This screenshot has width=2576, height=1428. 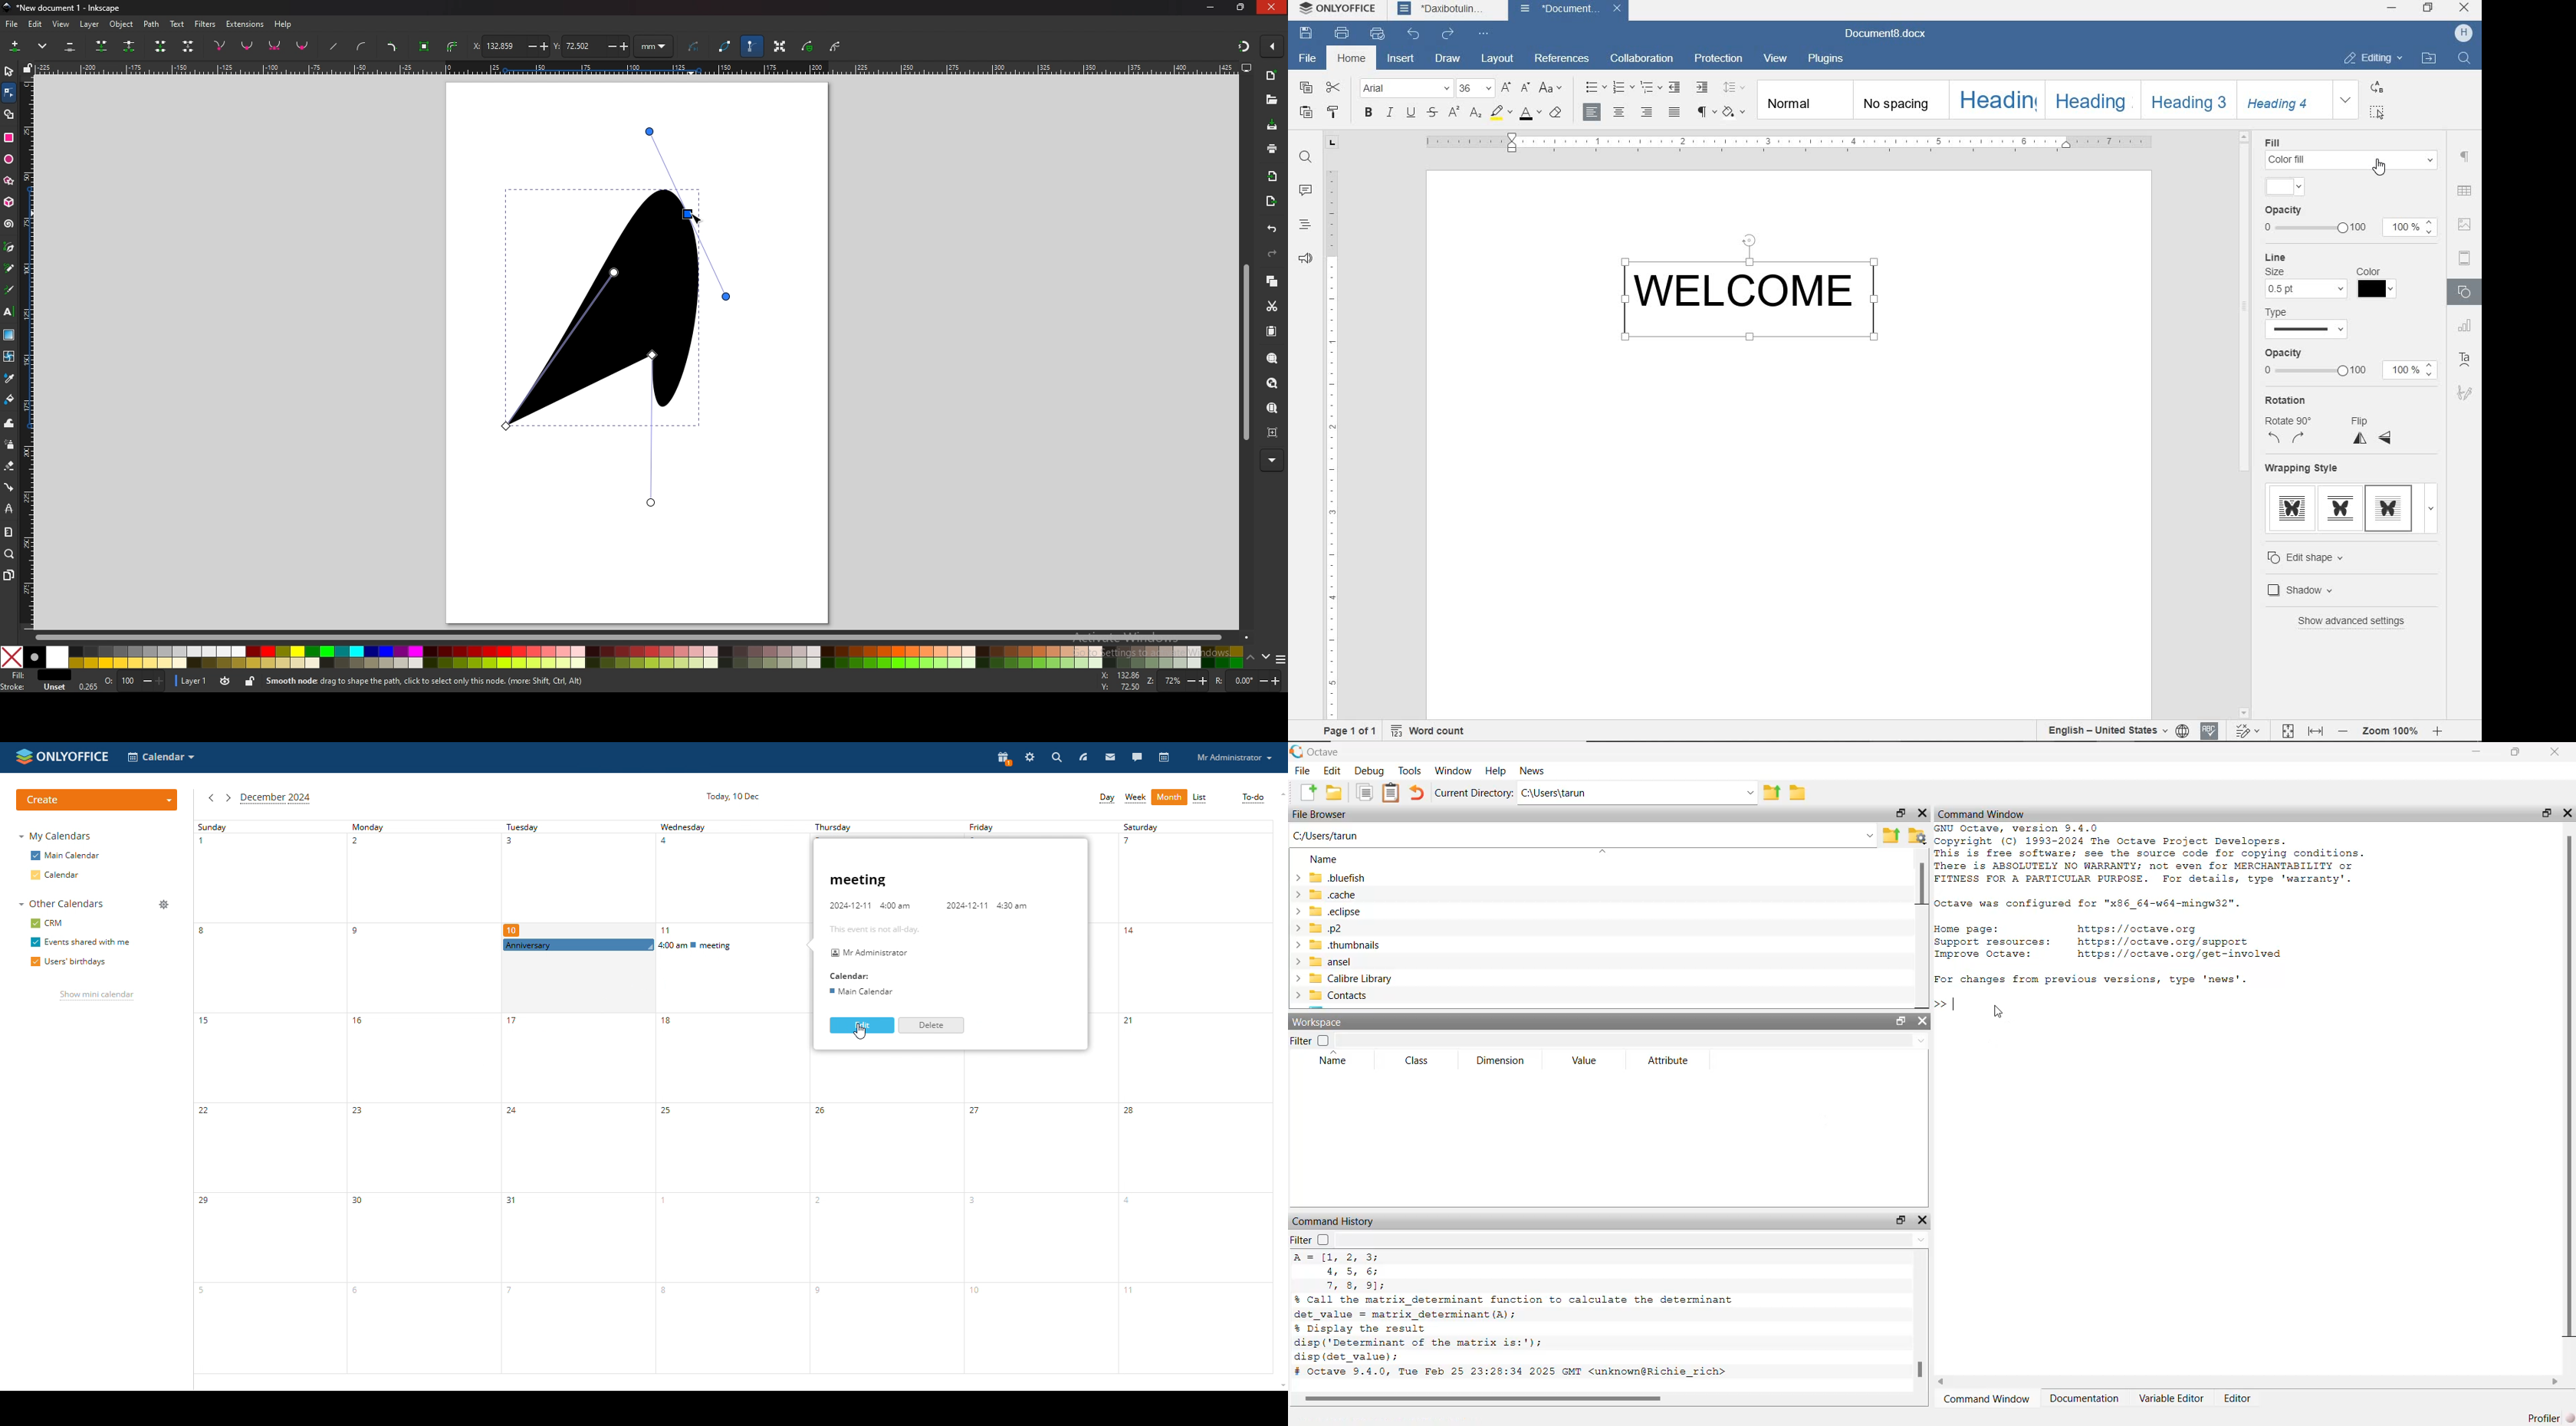 I want to click on rectangle, so click(x=9, y=138).